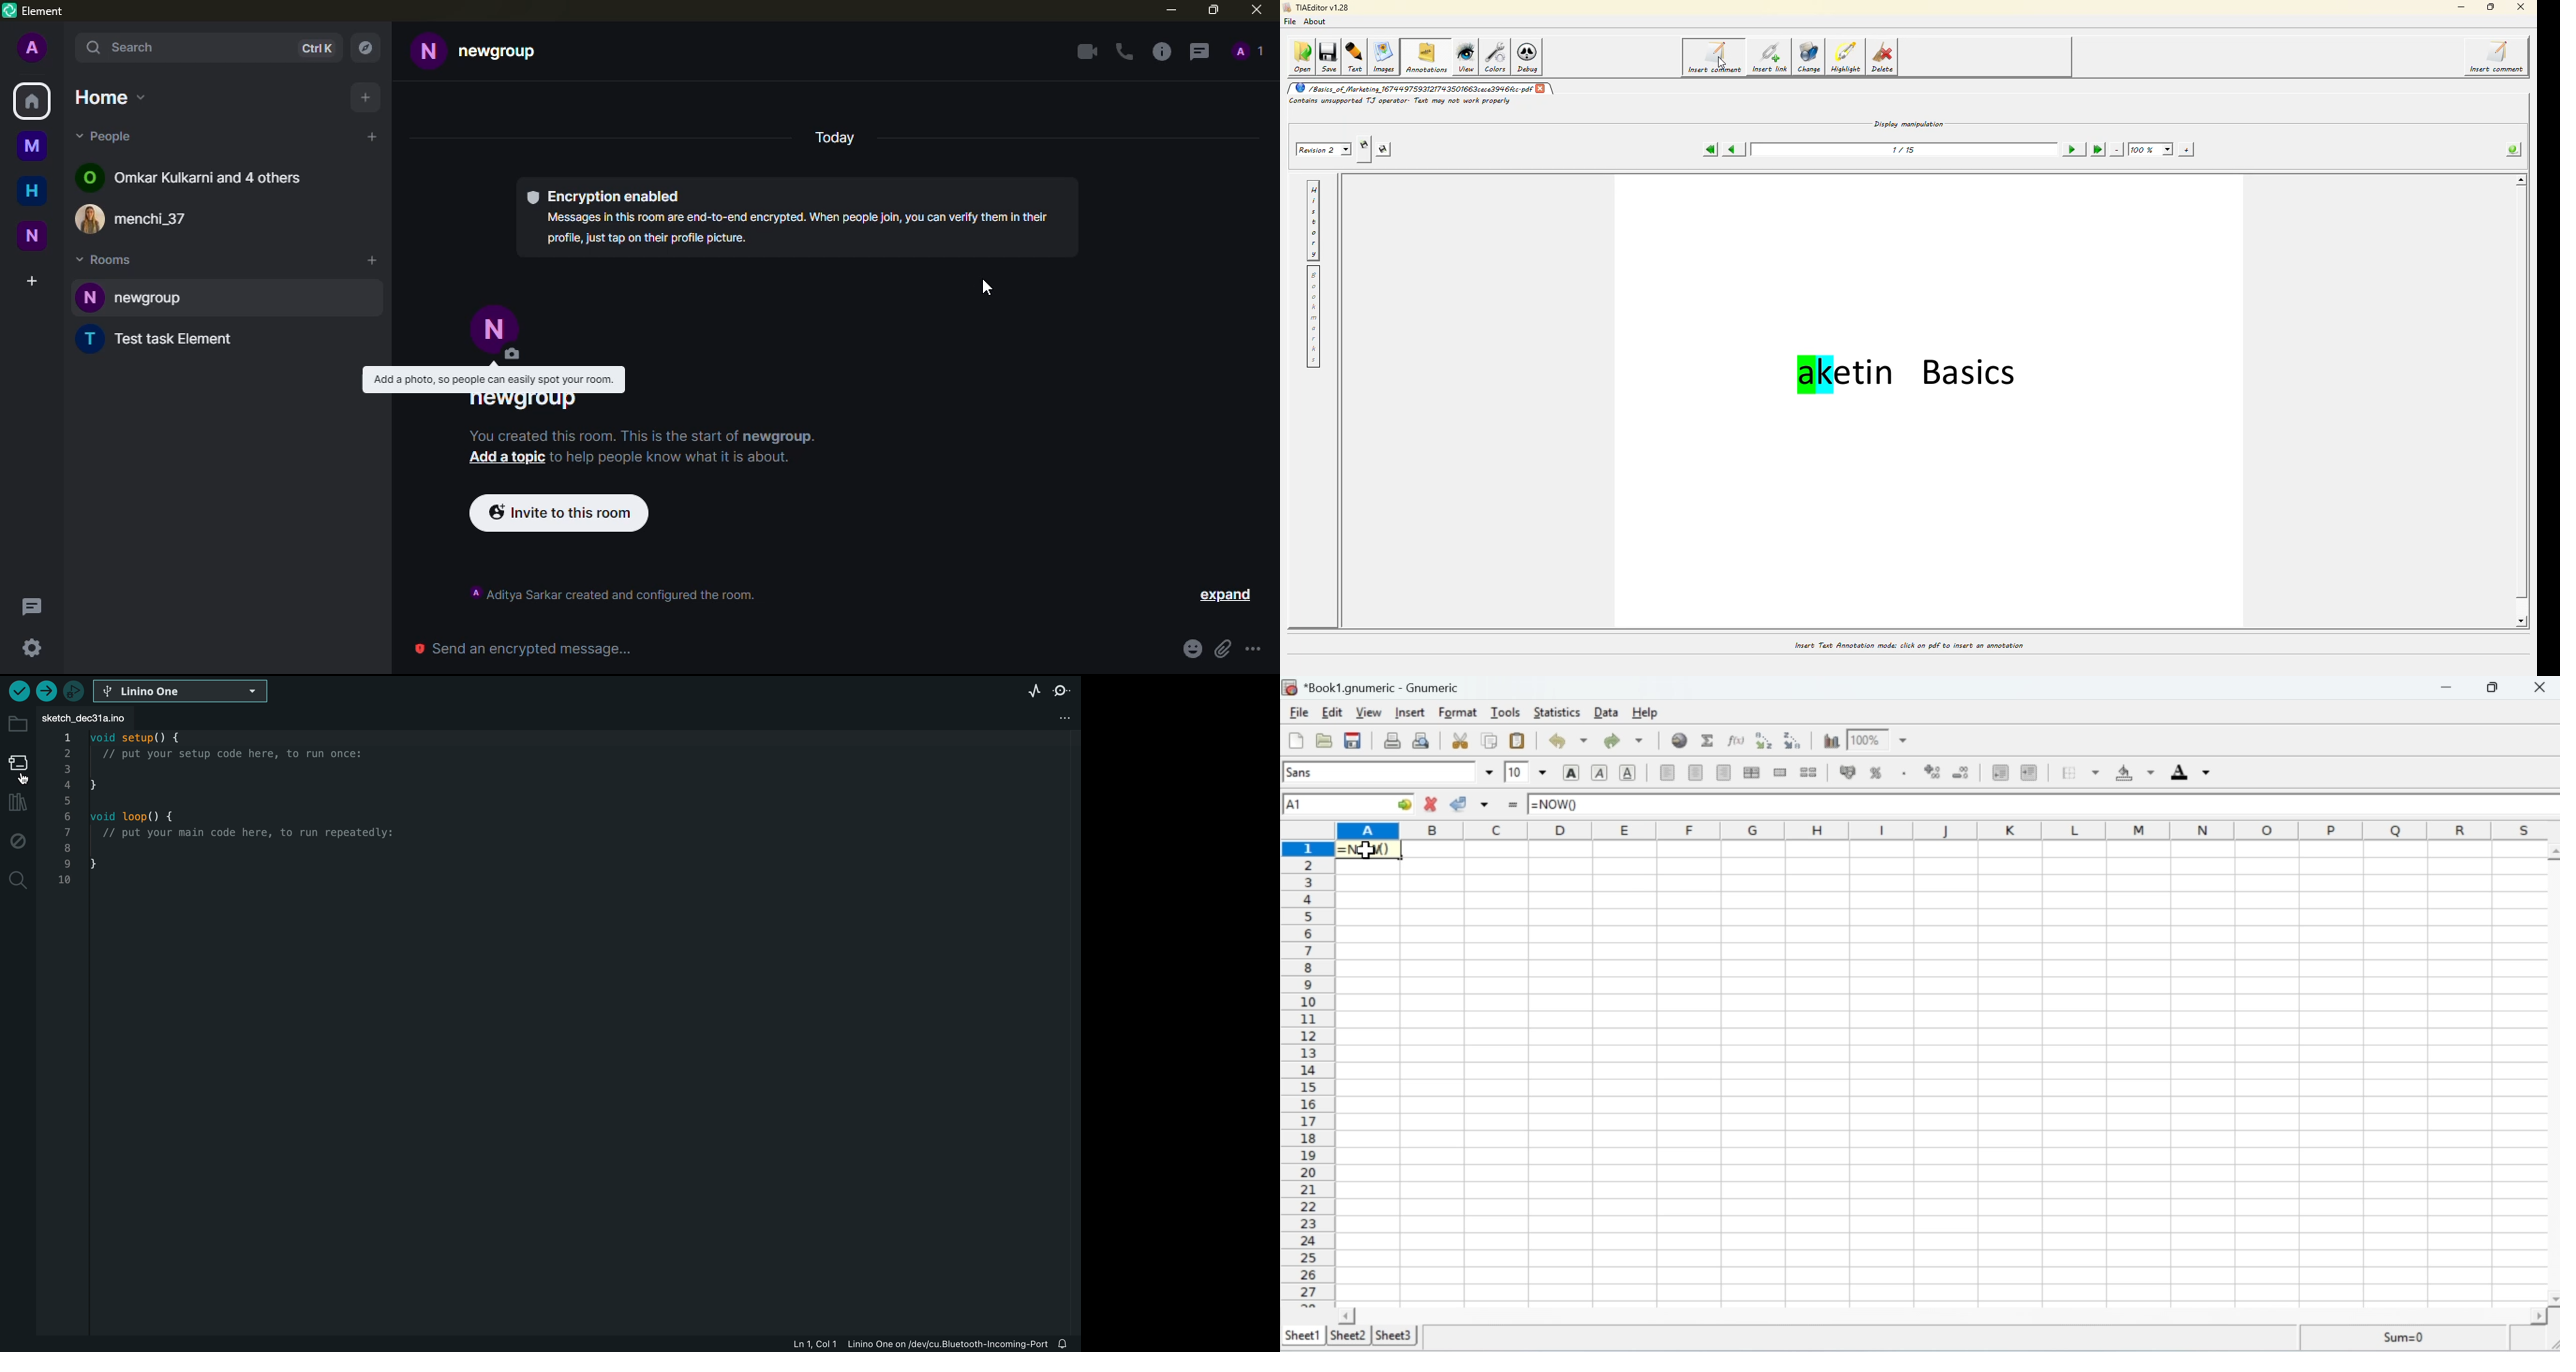 The image size is (2576, 1372). Describe the element at coordinates (32, 281) in the screenshot. I see `create space` at that location.